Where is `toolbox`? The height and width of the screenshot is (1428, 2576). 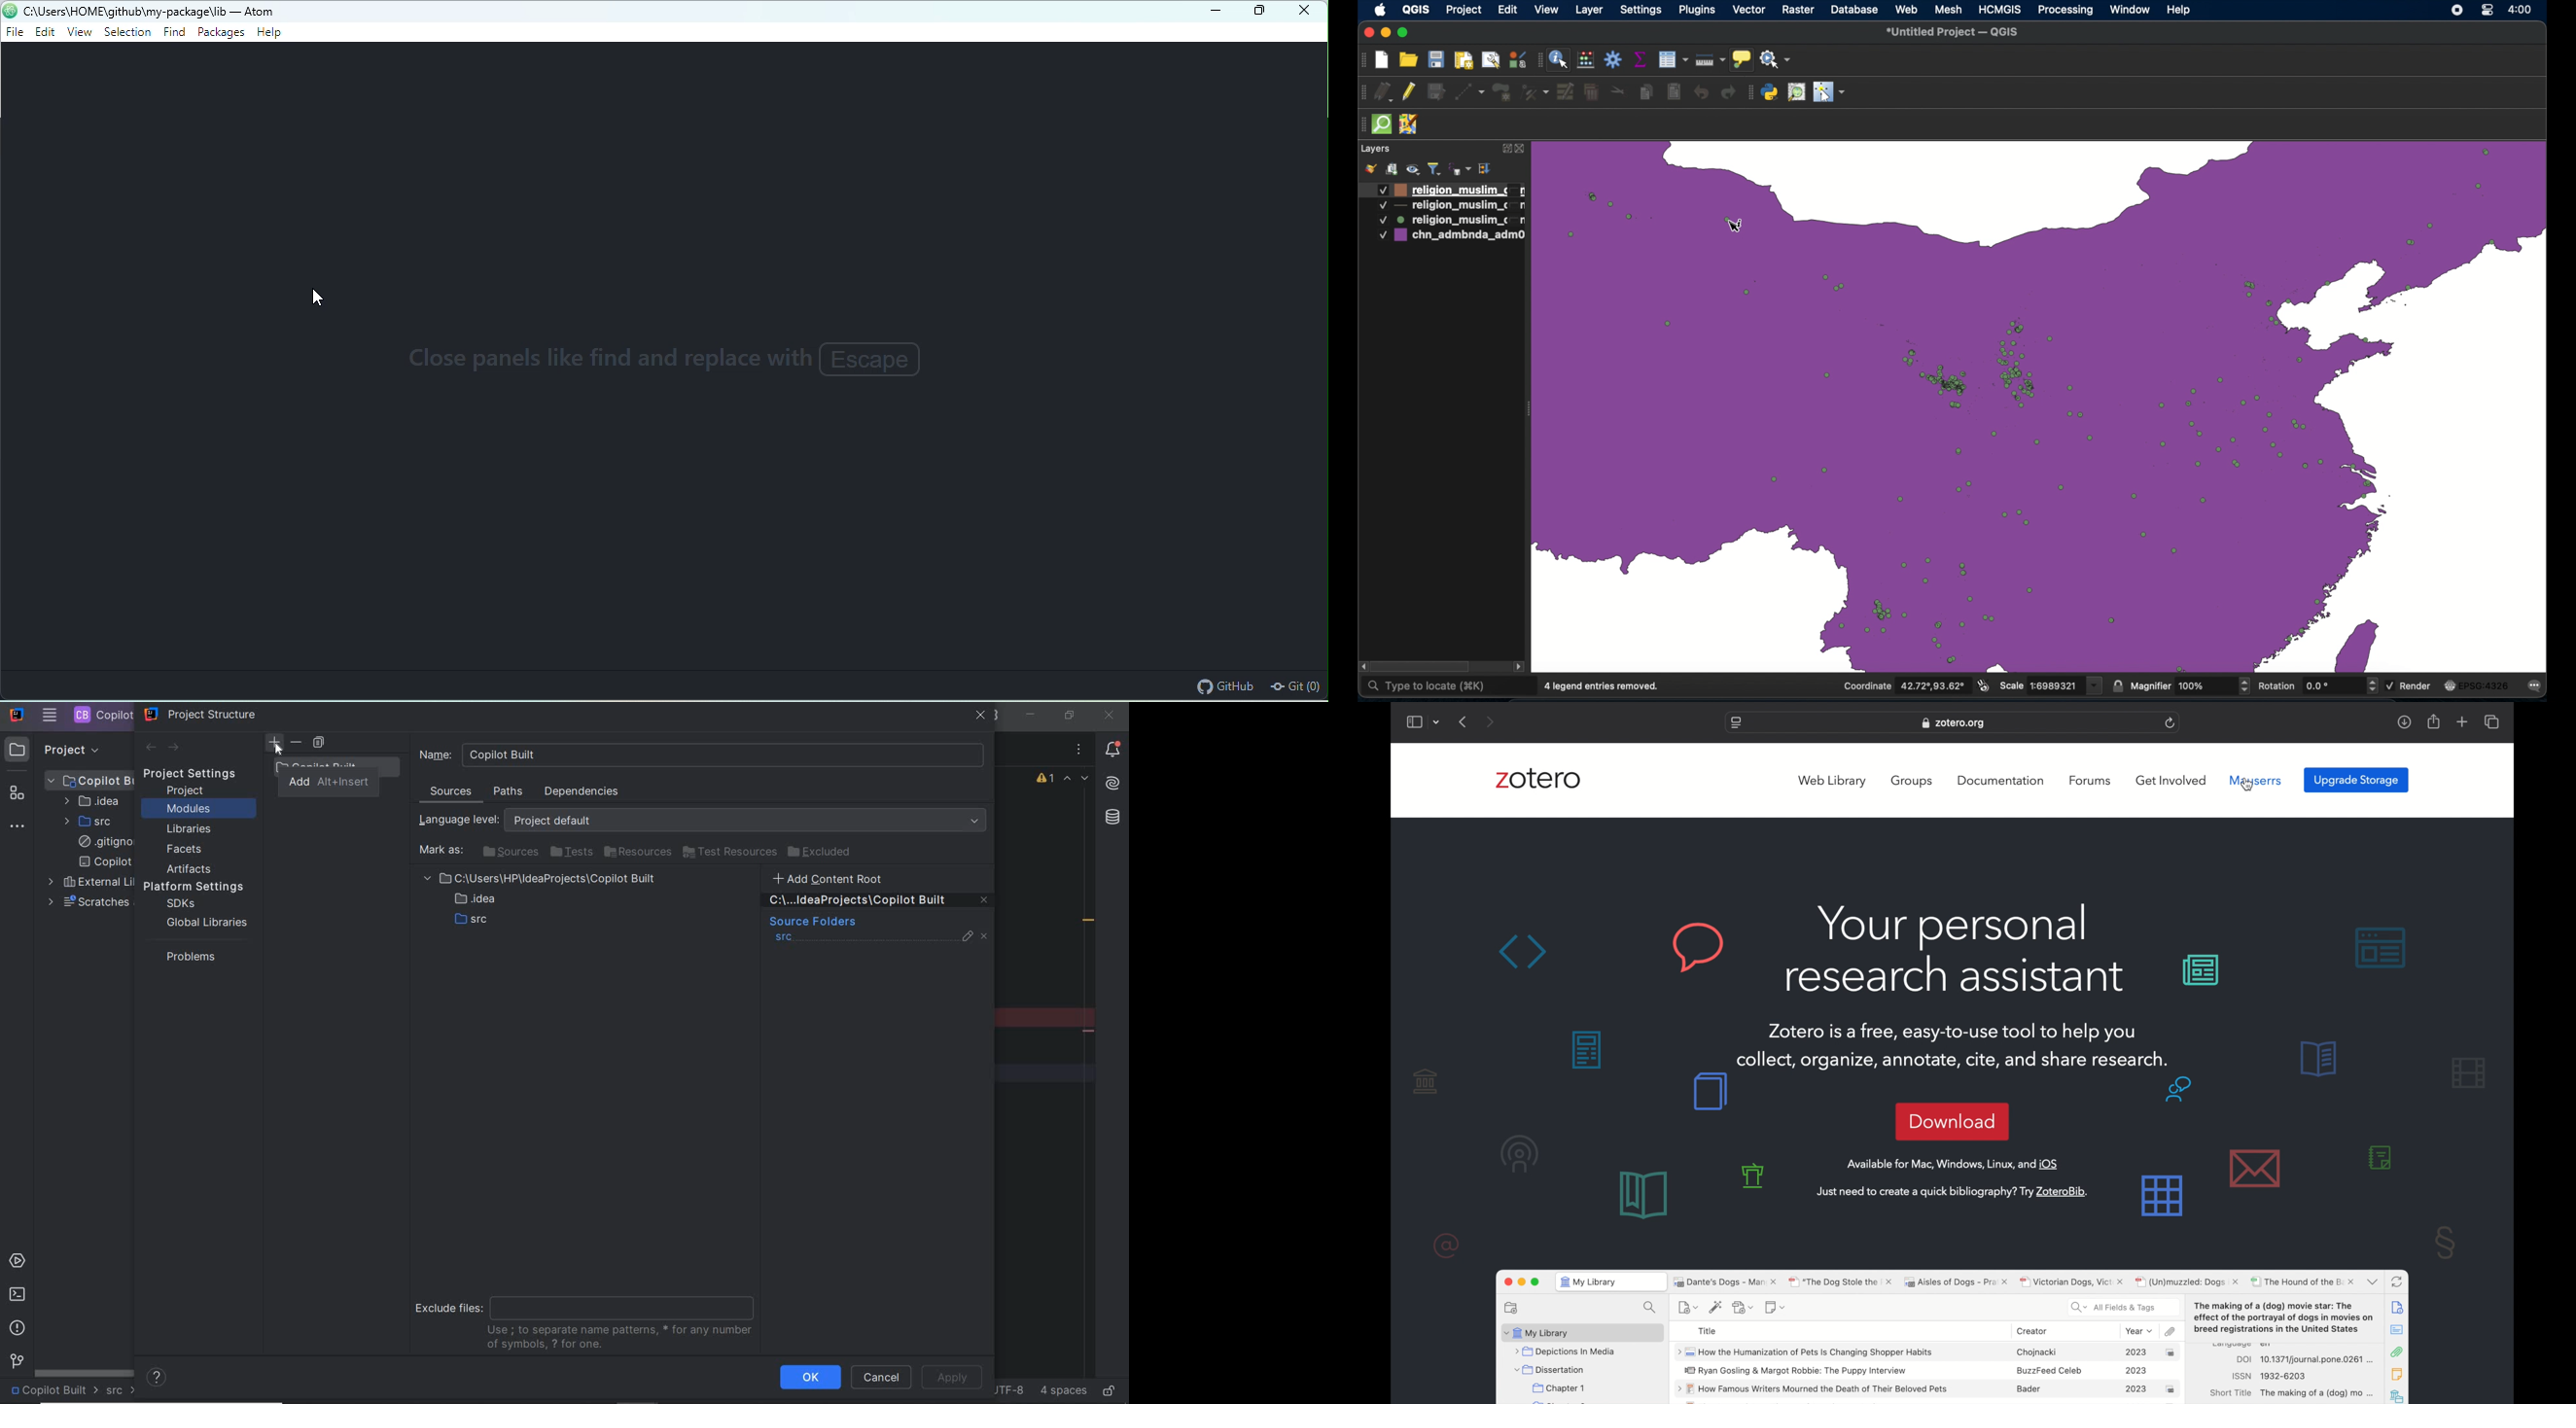 toolbox is located at coordinates (1614, 60).